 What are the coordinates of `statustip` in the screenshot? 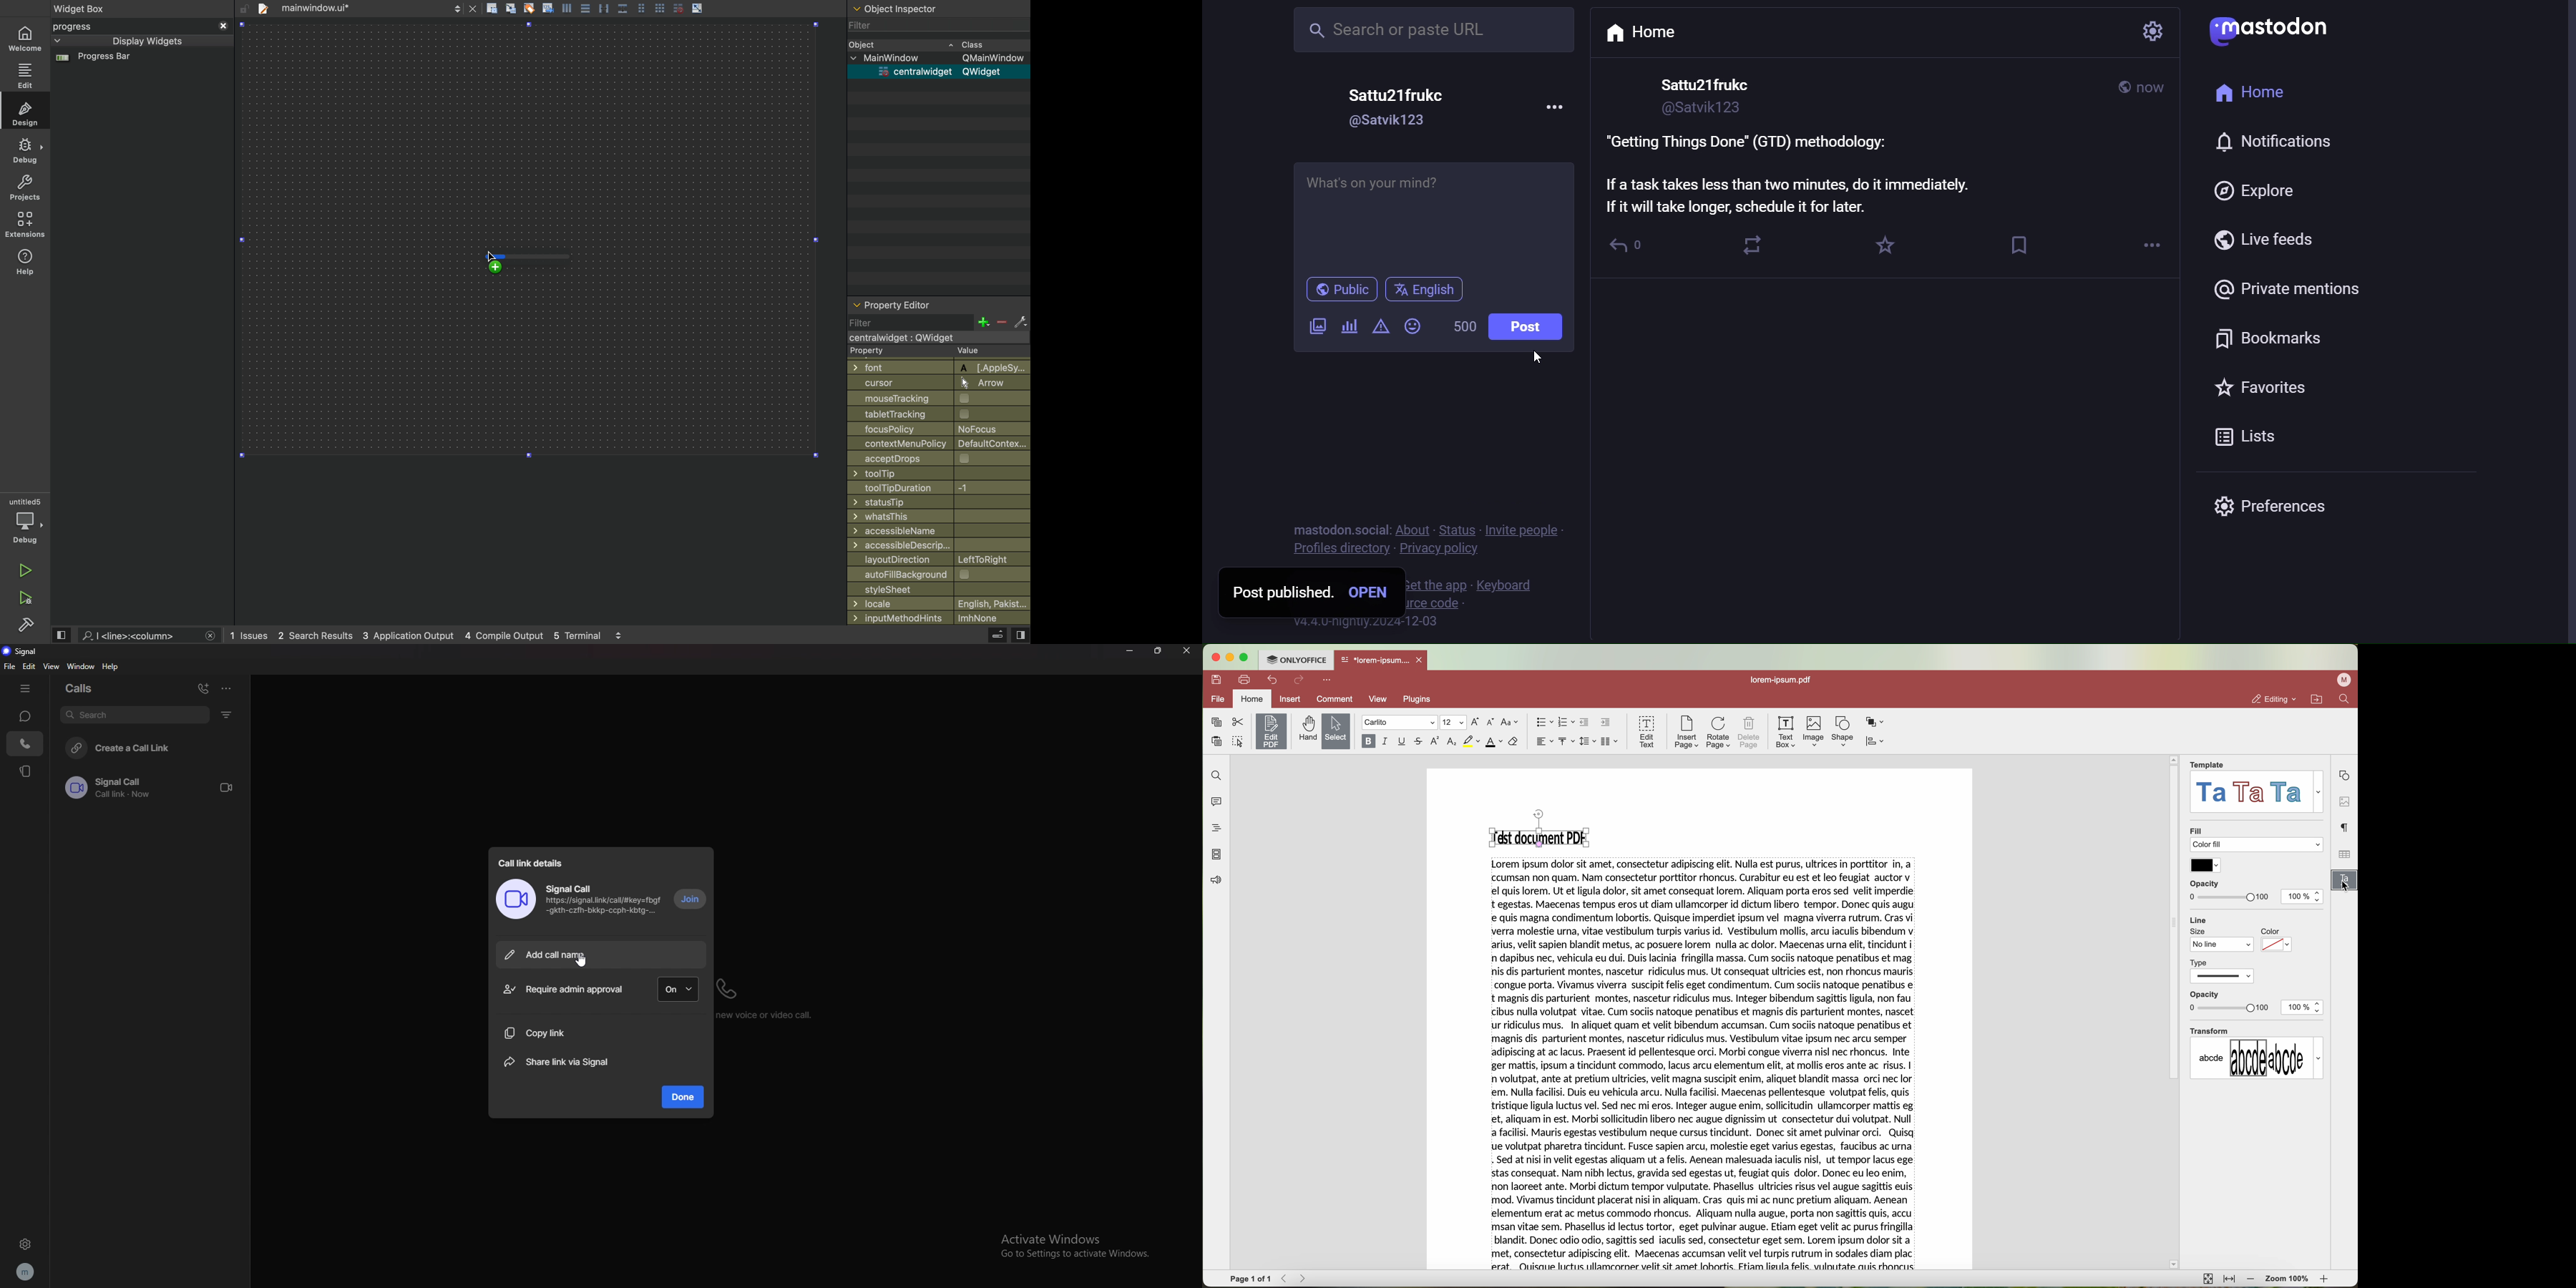 It's located at (936, 502).